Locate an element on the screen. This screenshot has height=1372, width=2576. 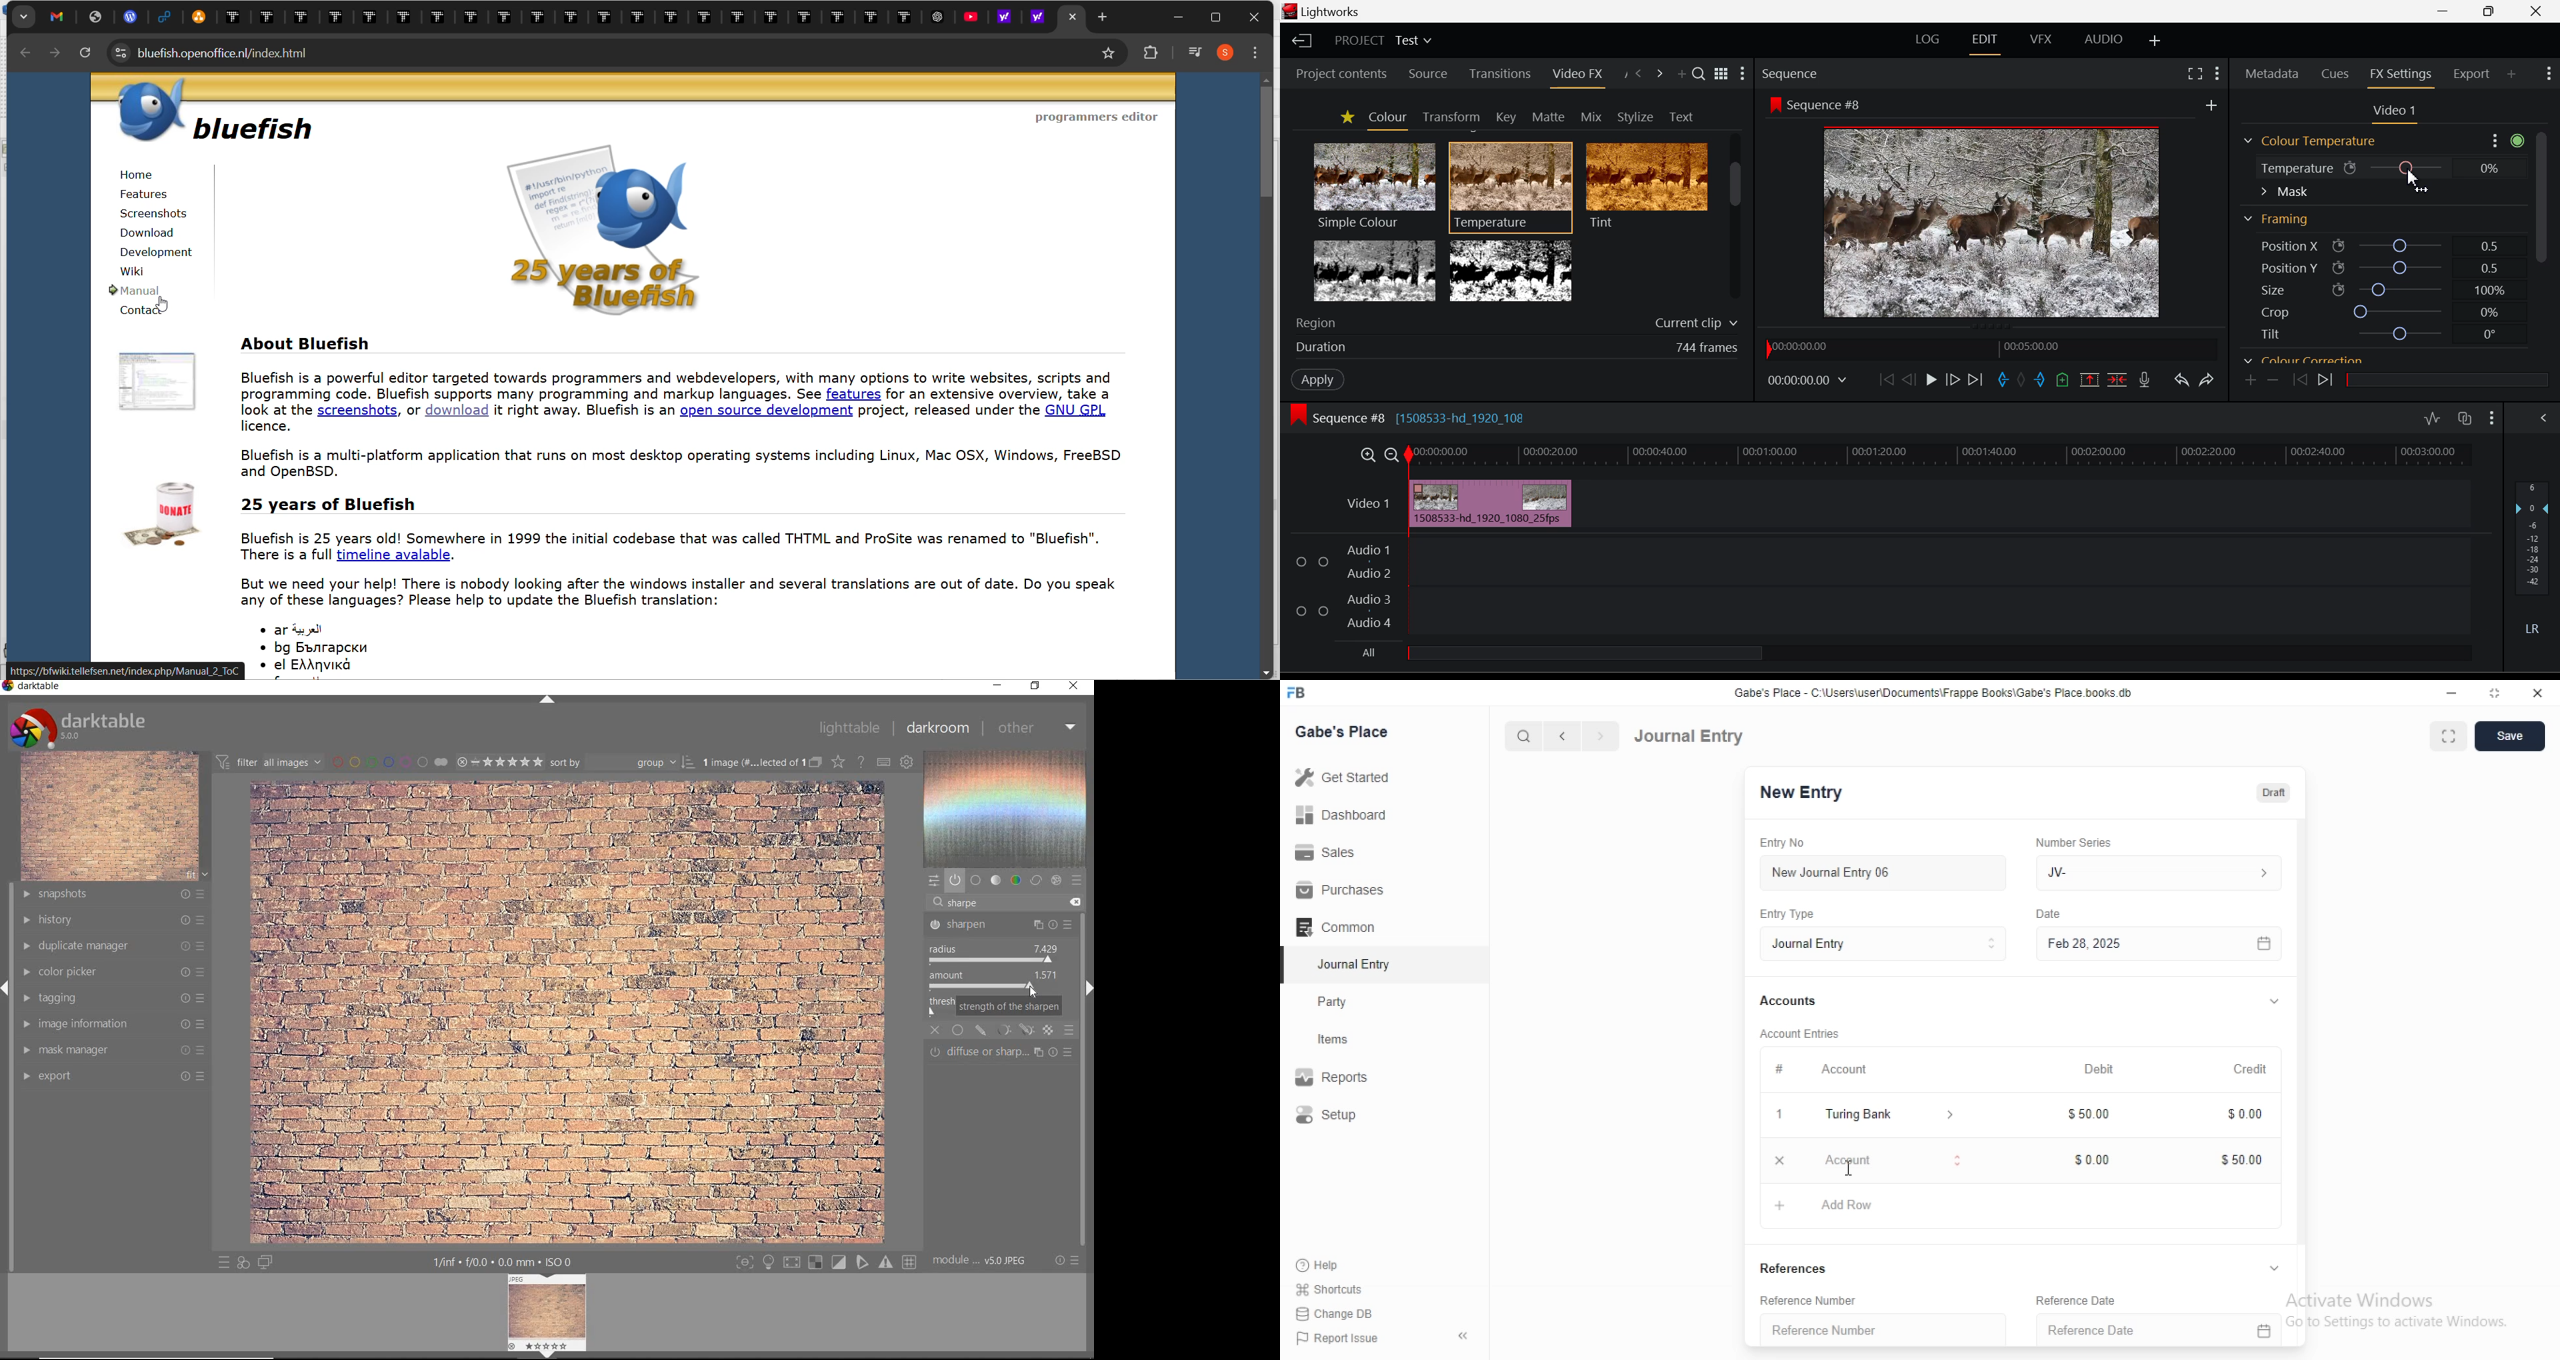
Delte/Cut is located at coordinates (2119, 380).